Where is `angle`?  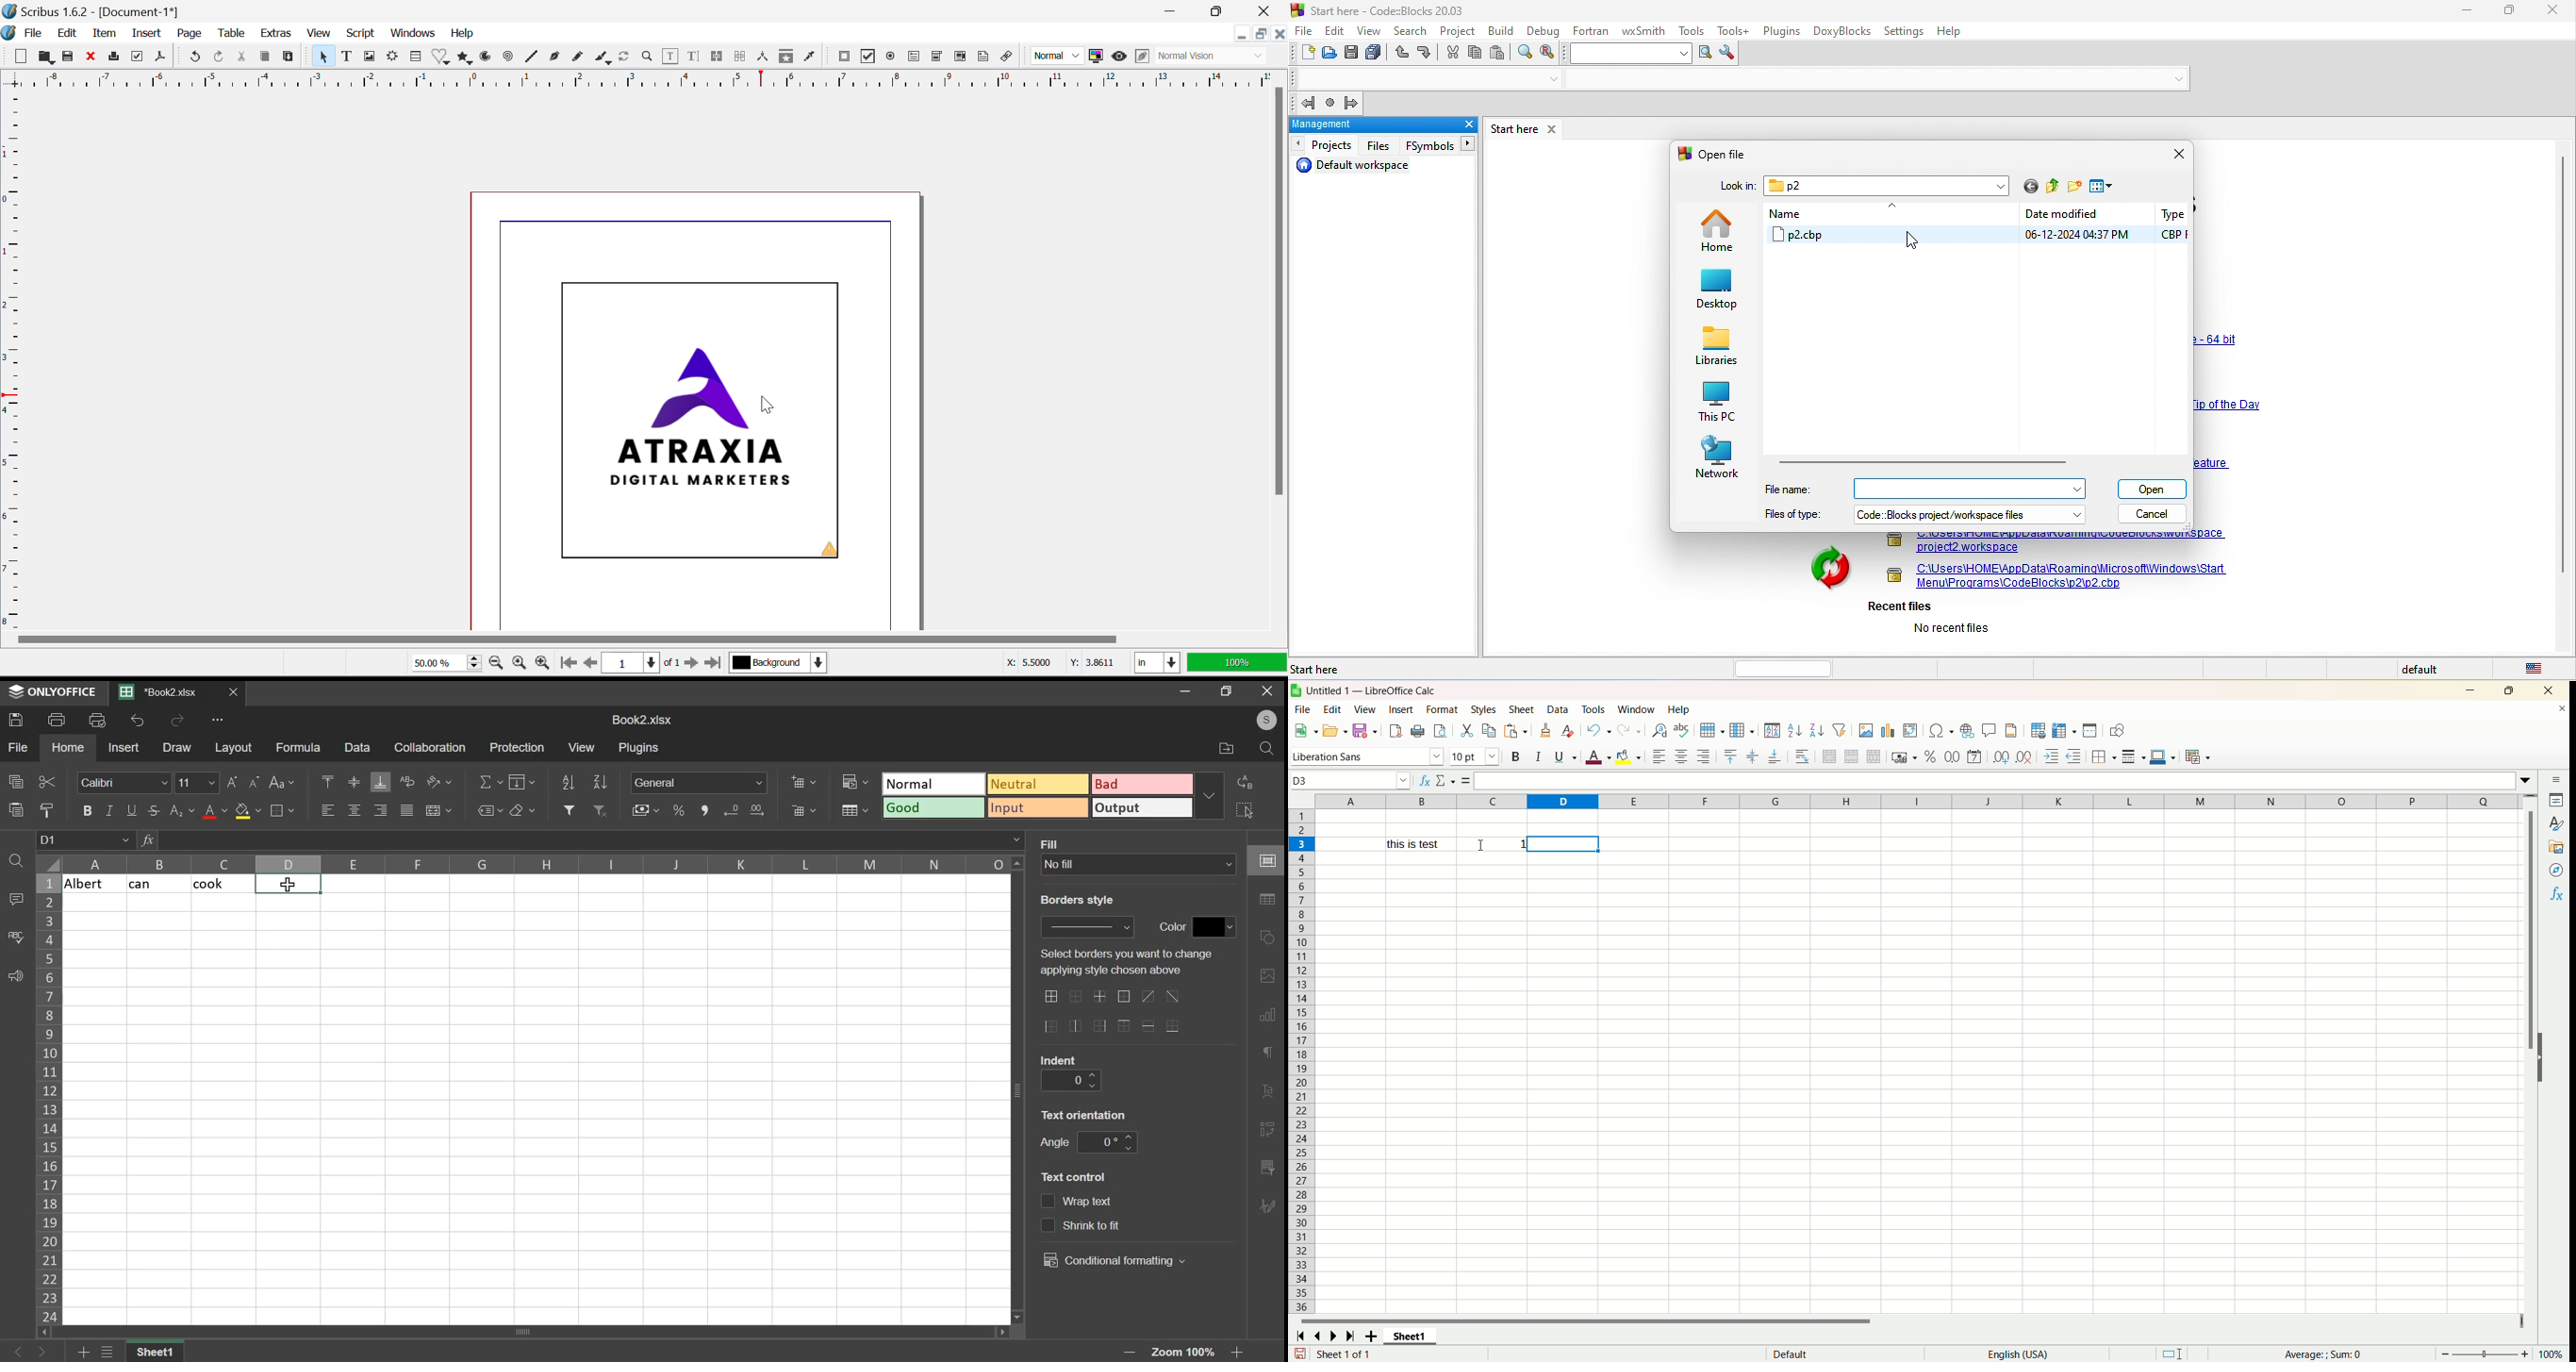
angle is located at coordinates (1109, 1141).